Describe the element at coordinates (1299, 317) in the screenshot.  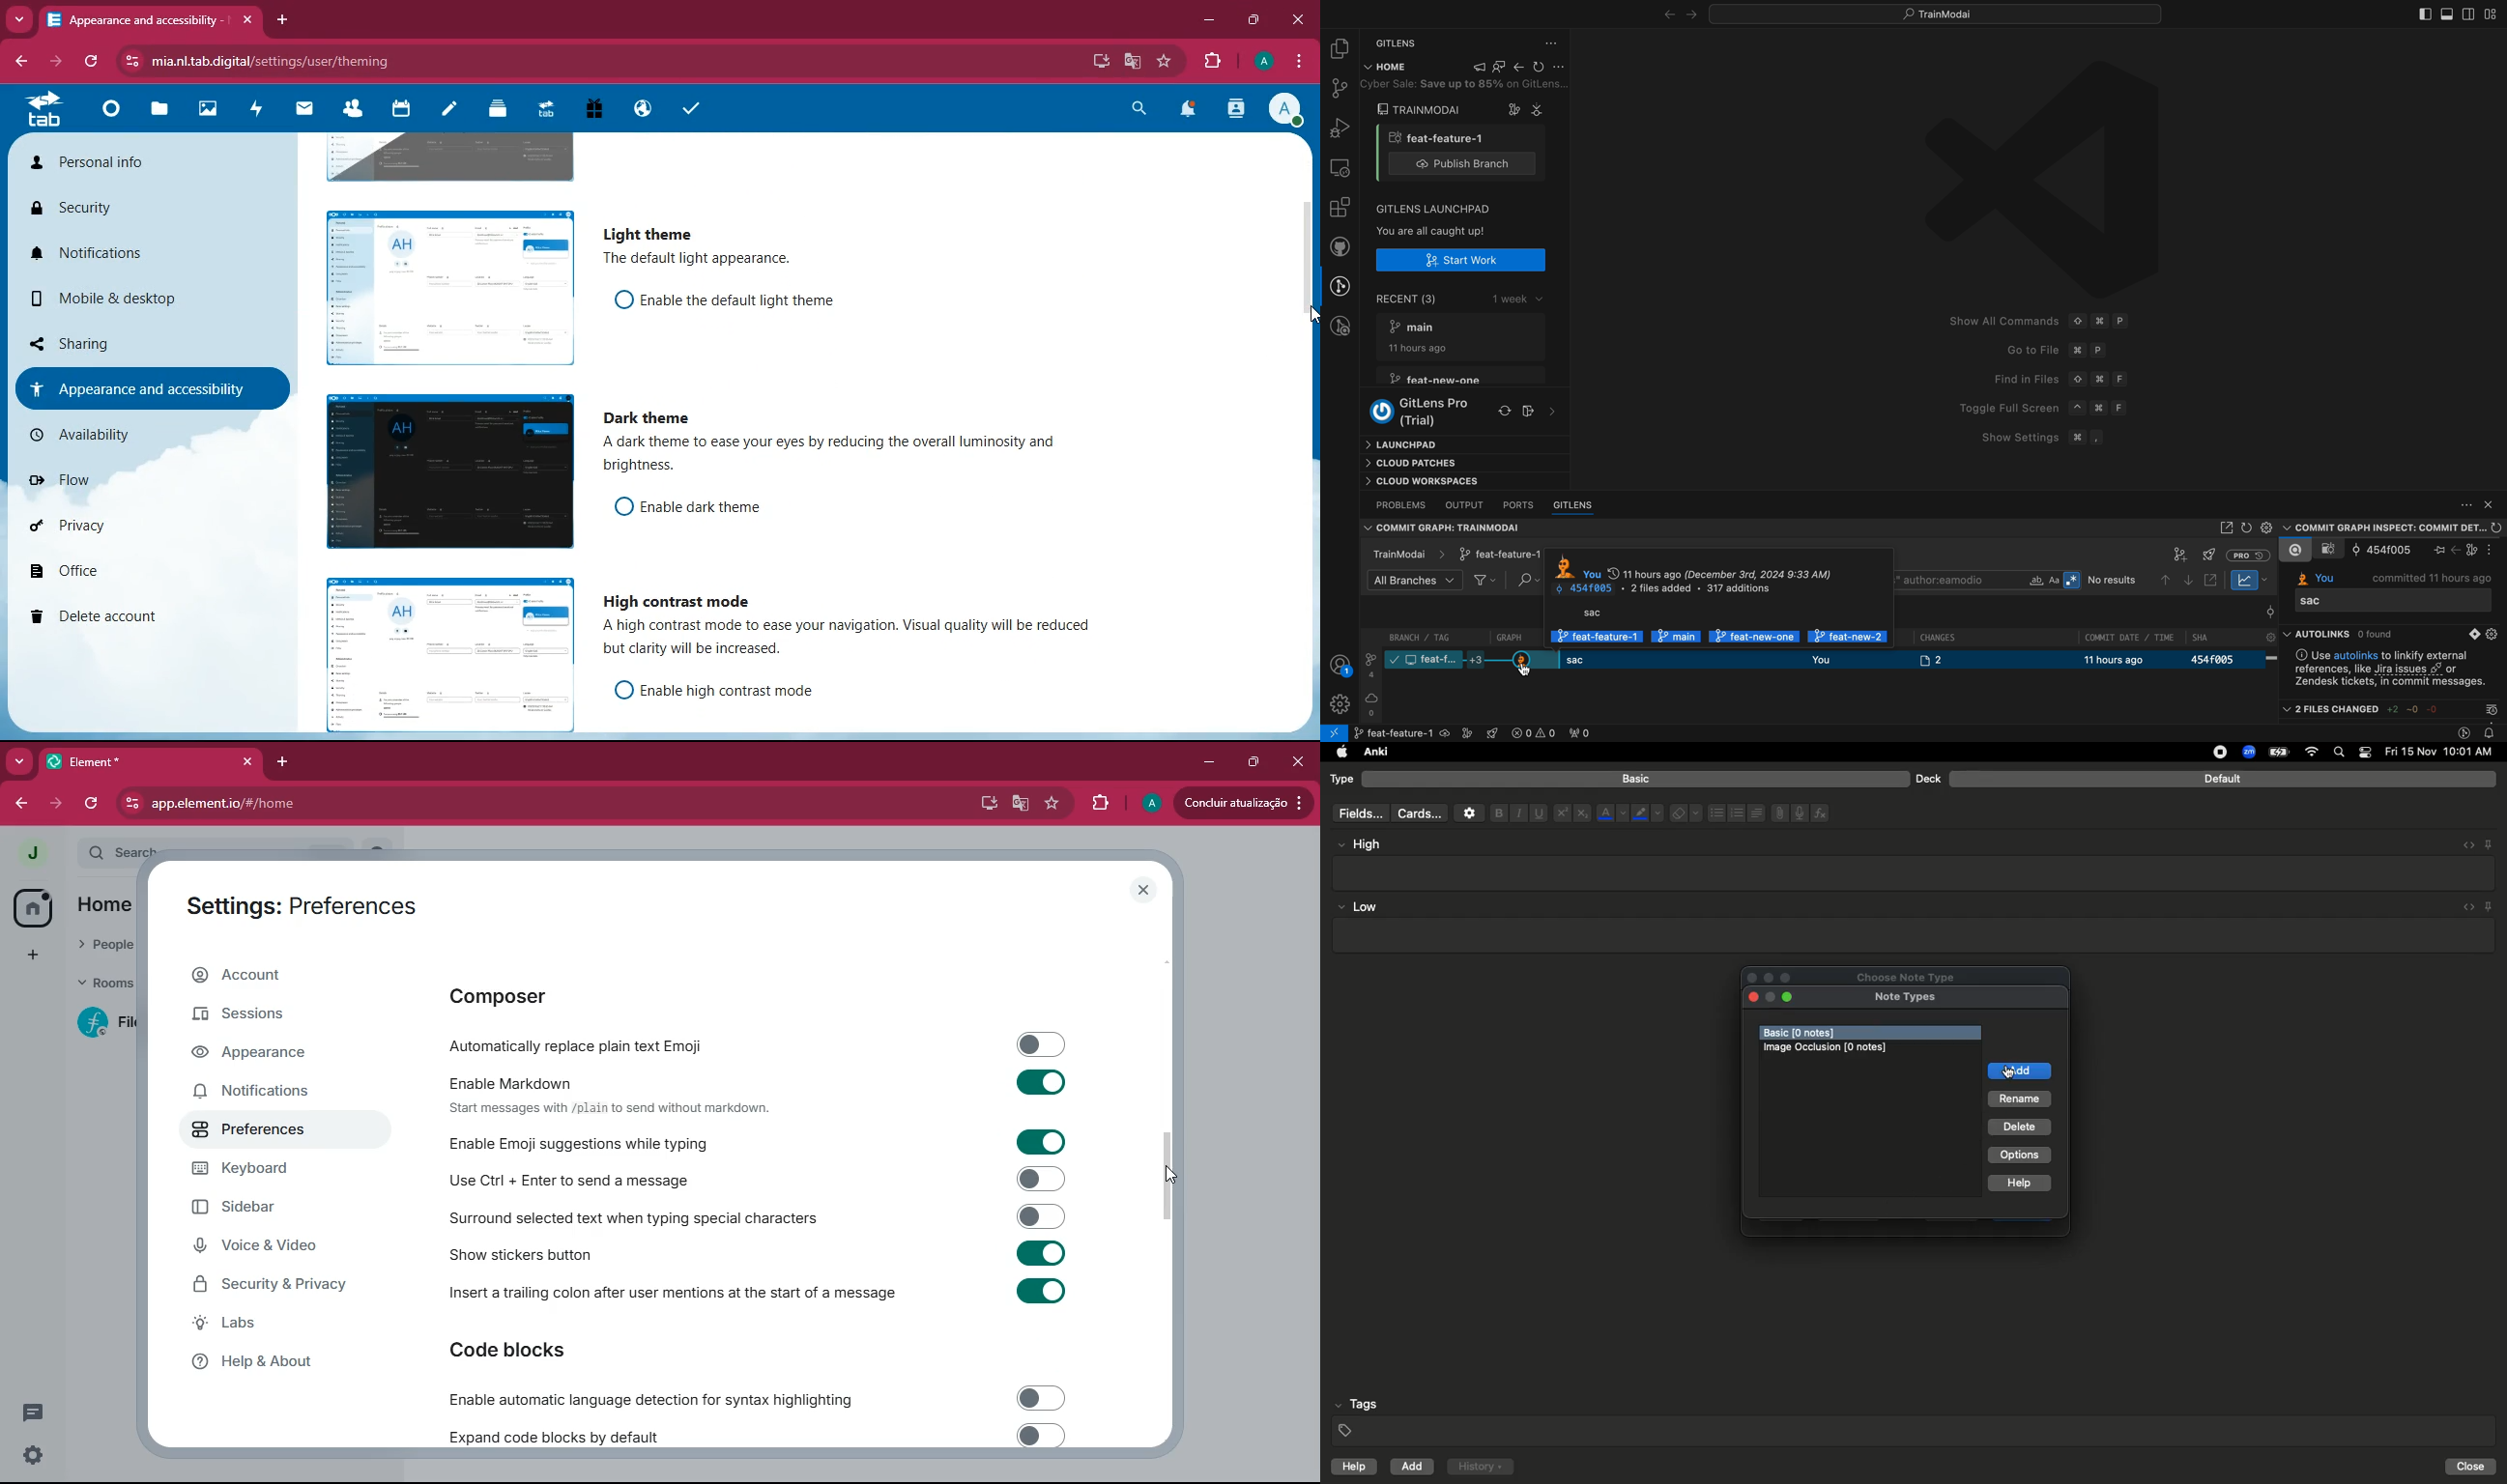
I see `cursor` at that location.